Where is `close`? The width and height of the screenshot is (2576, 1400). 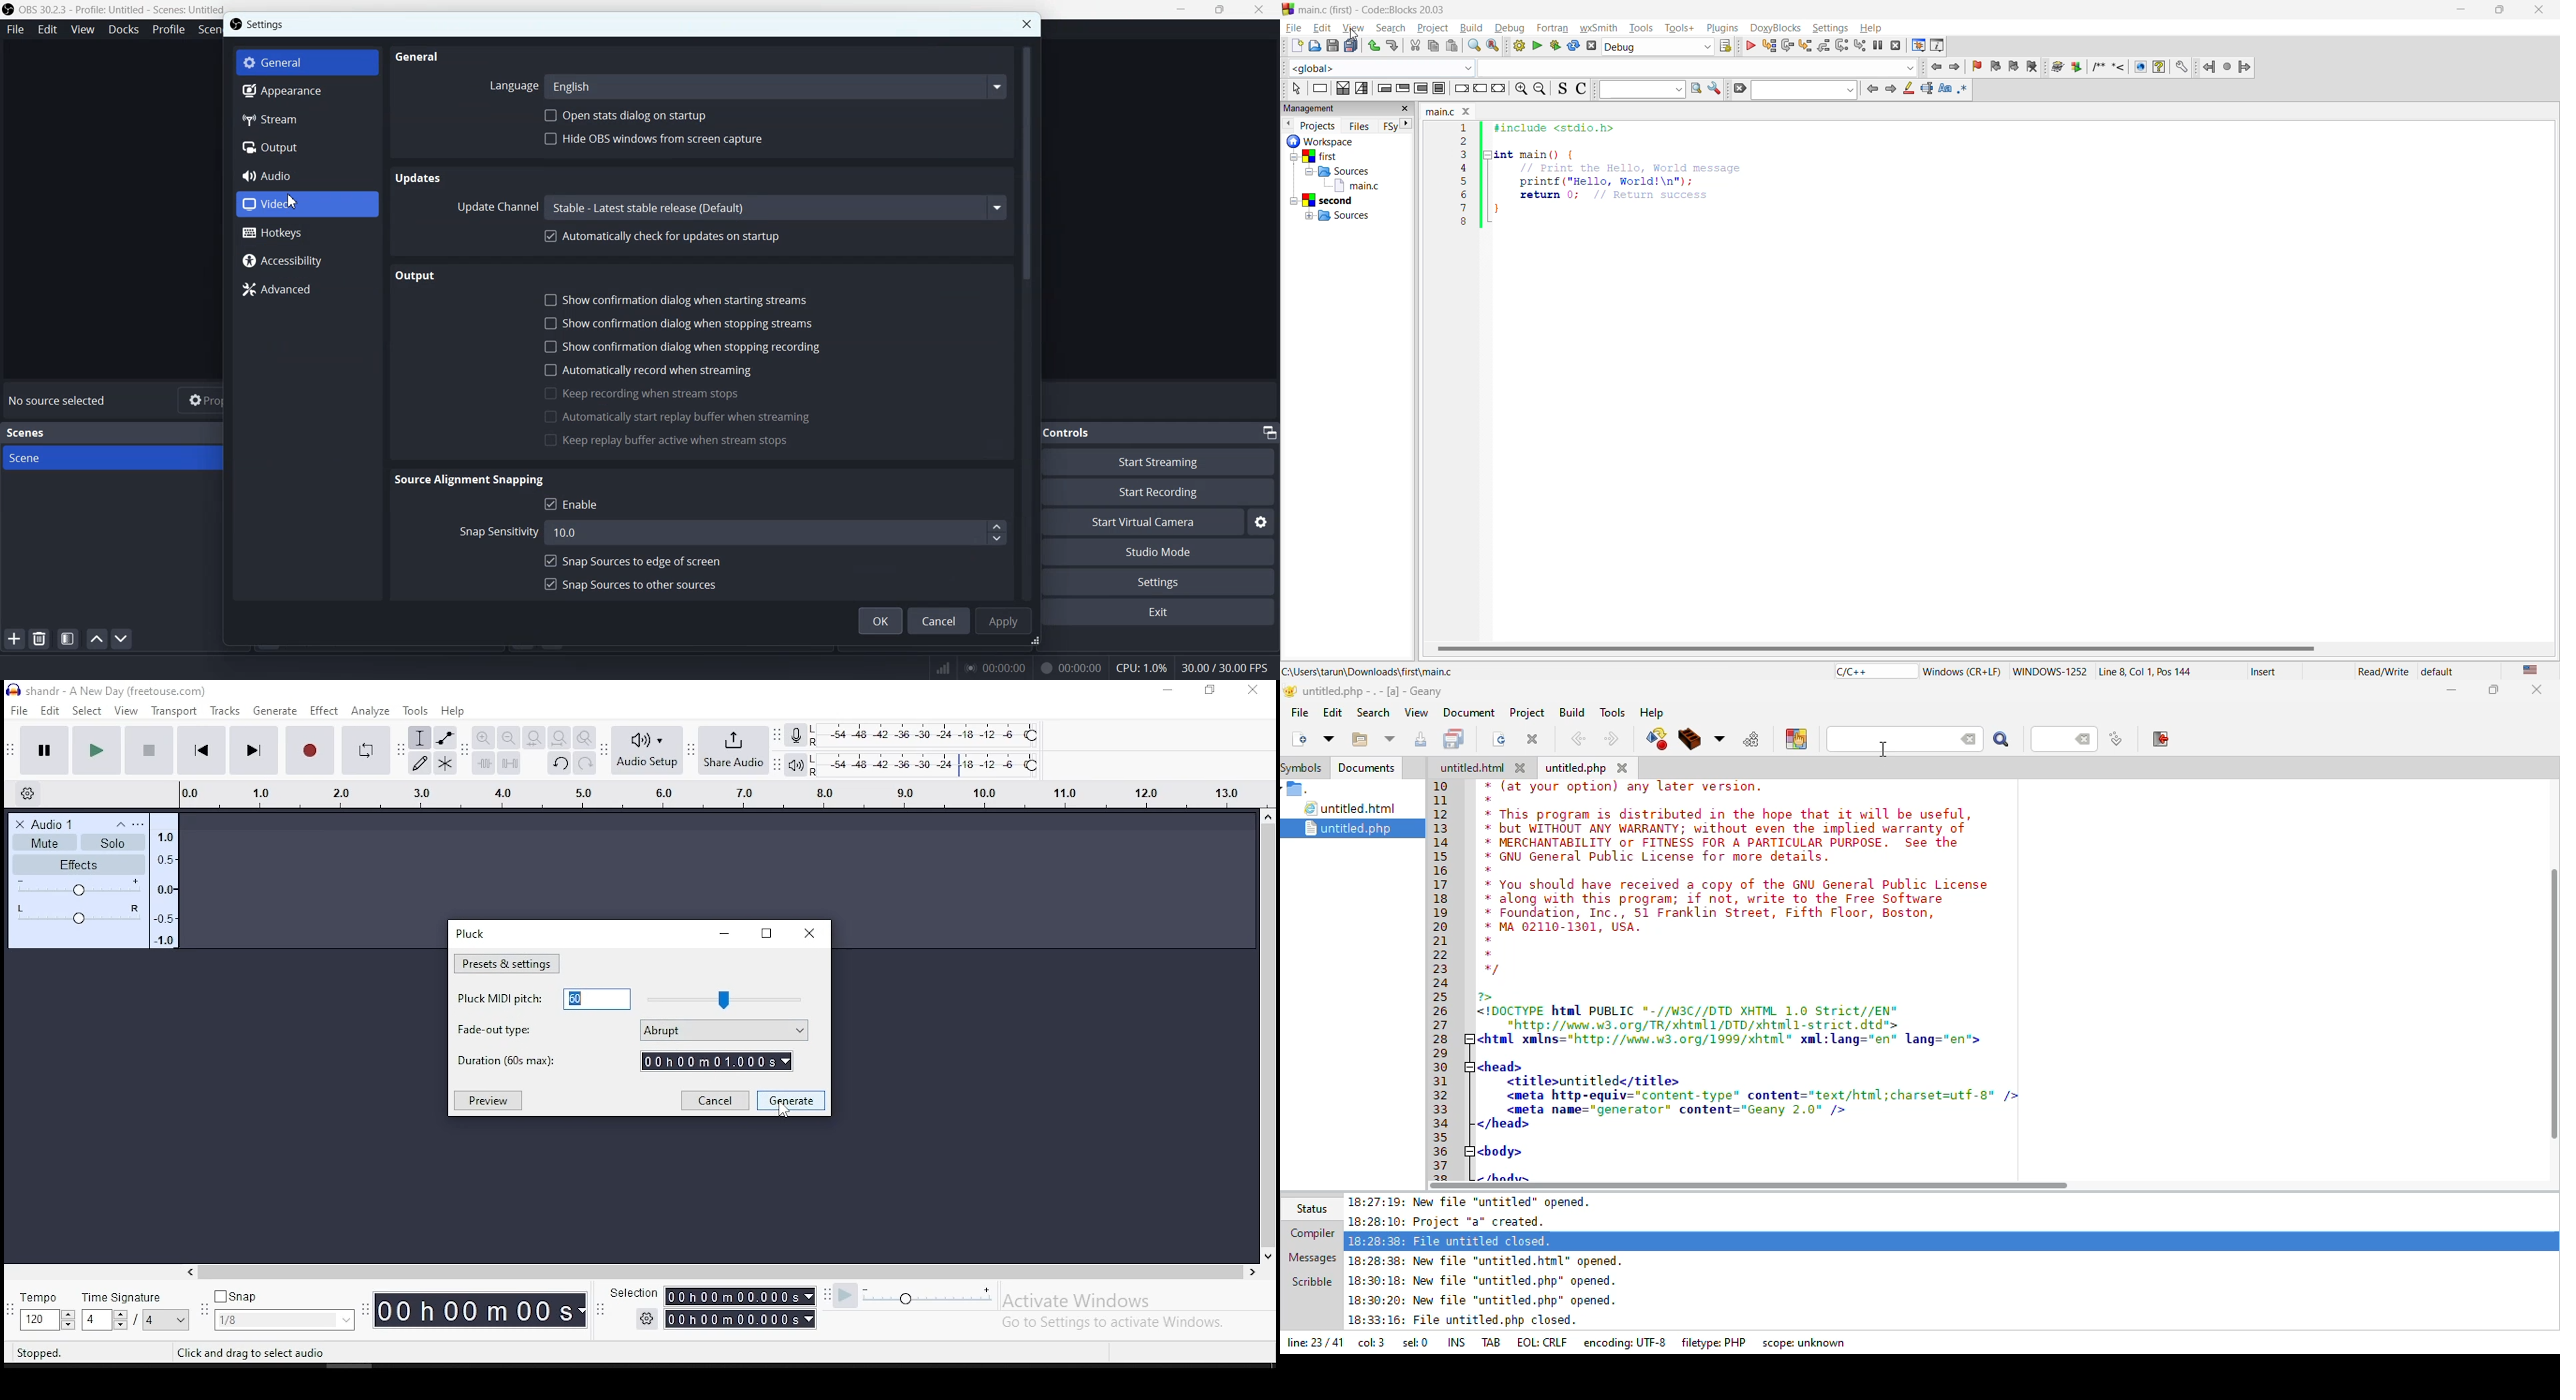
close is located at coordinates (2540, 10).